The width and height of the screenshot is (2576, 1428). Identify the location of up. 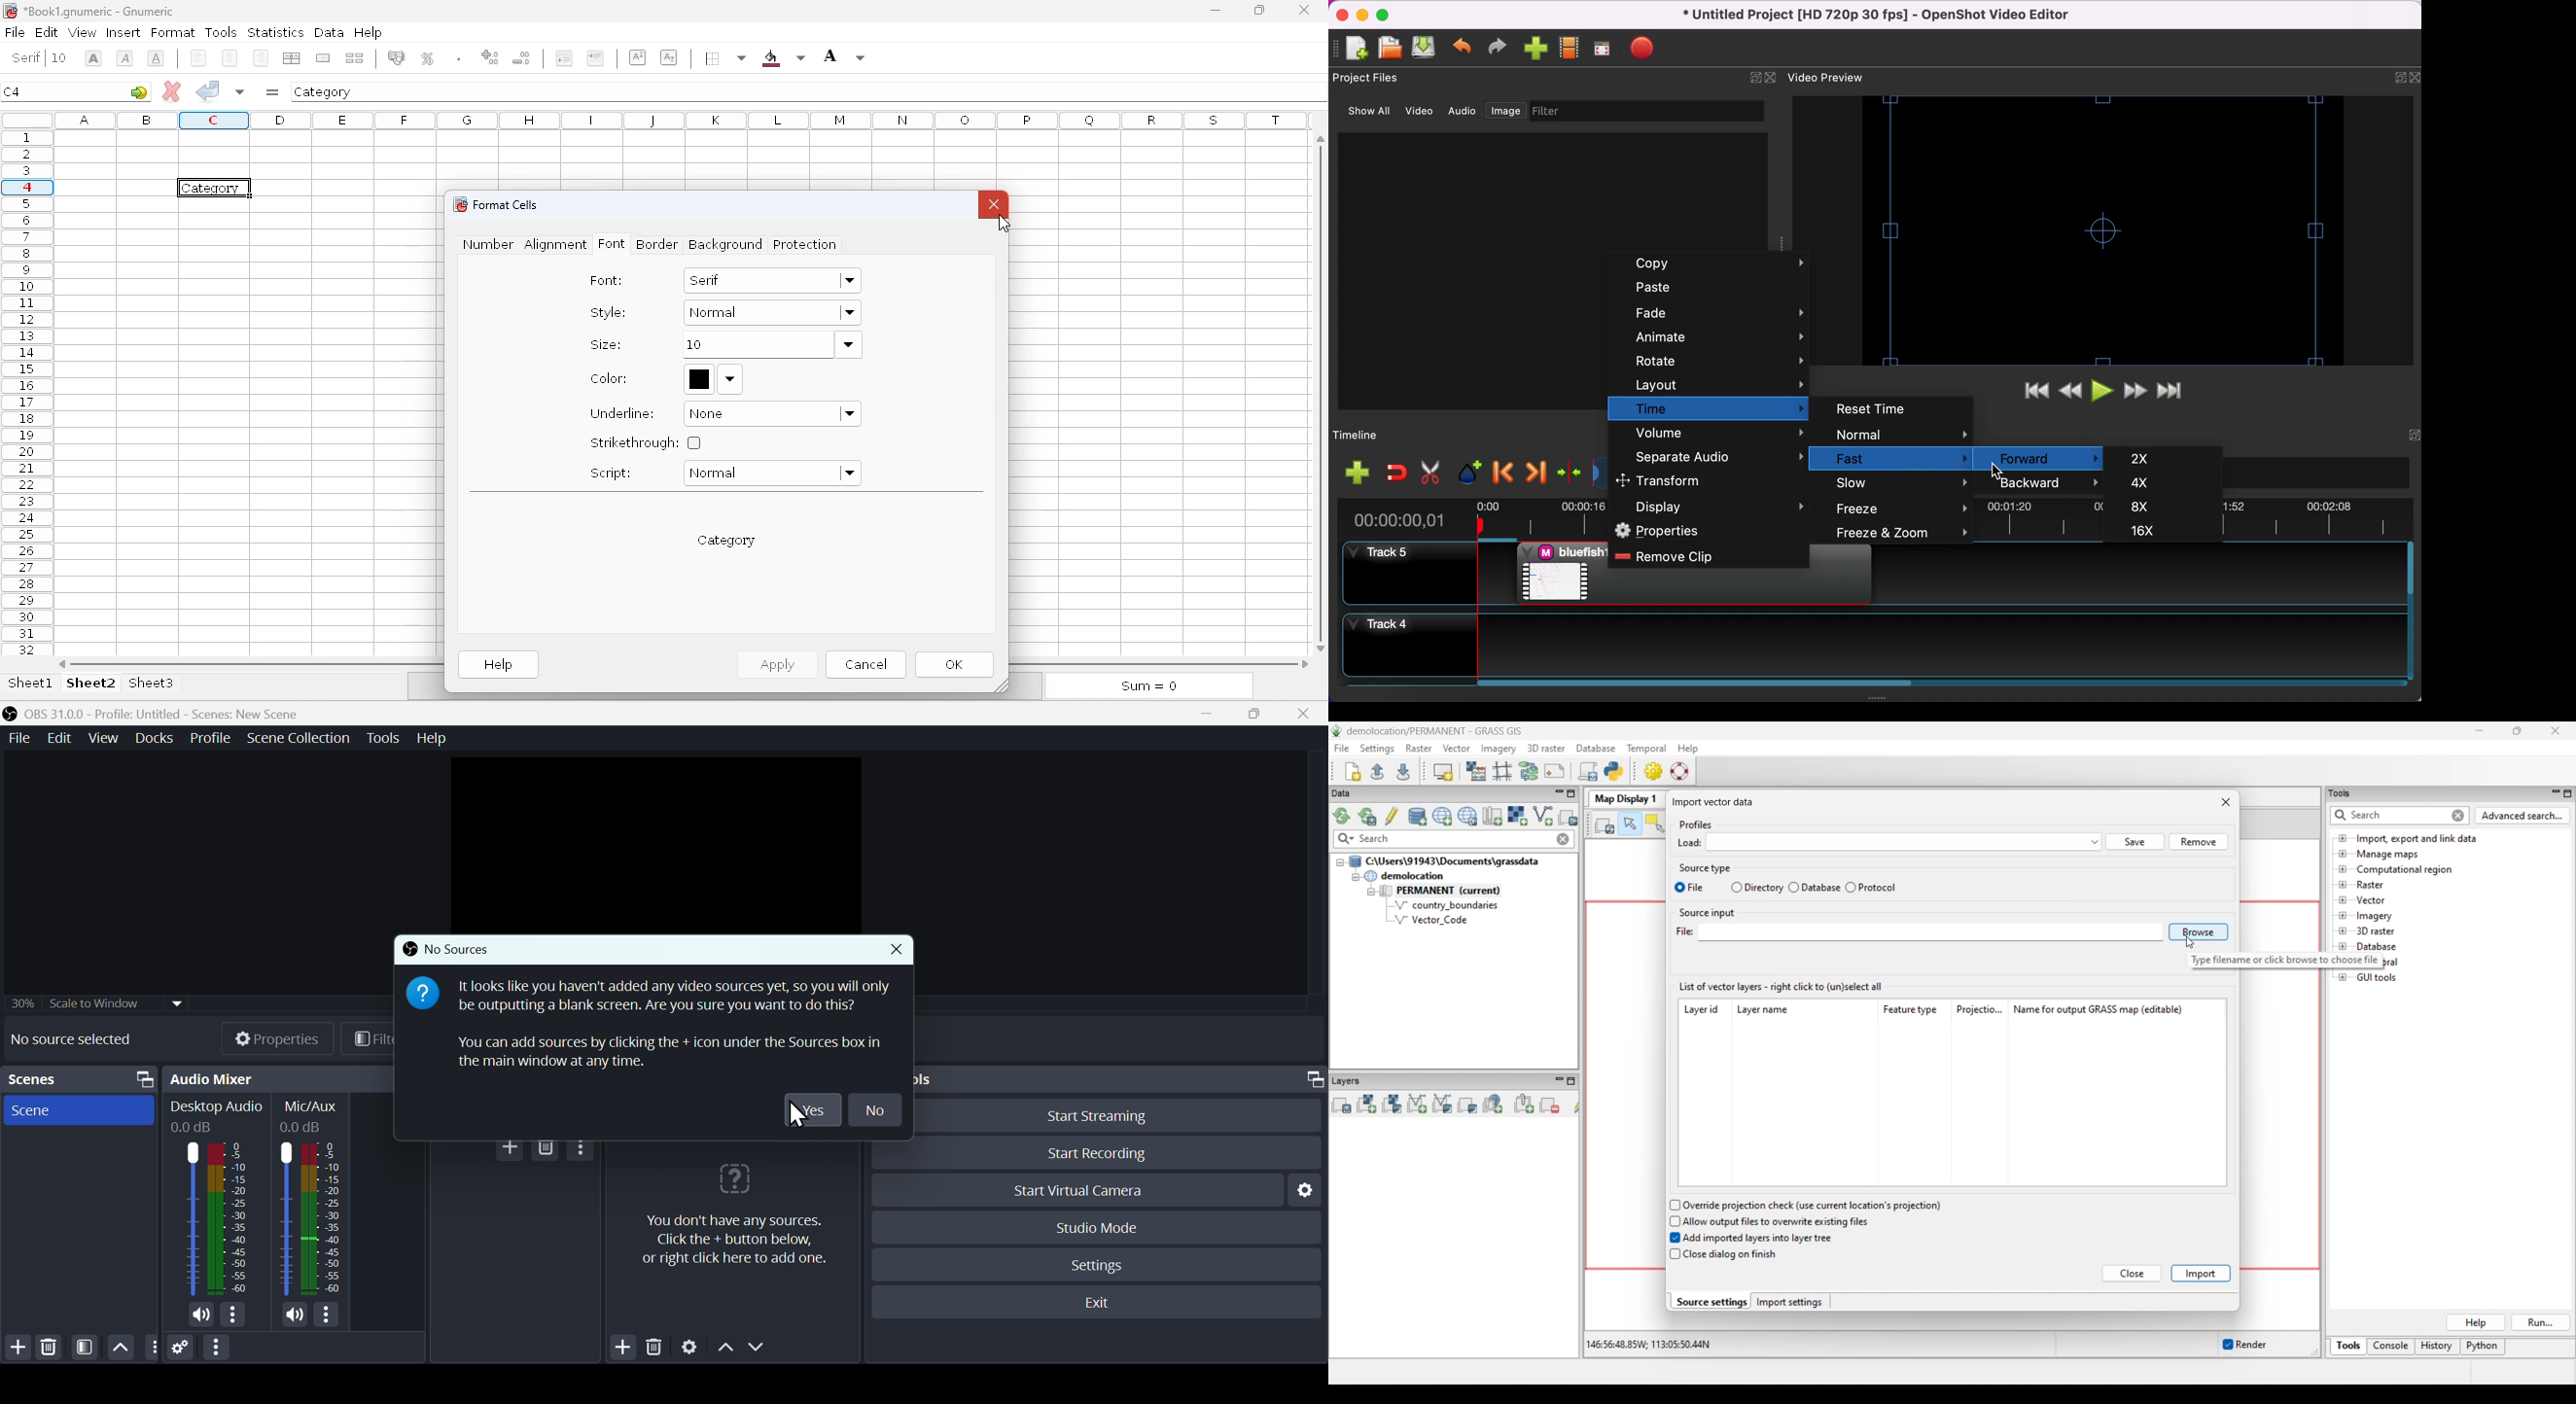
(120, 1347).